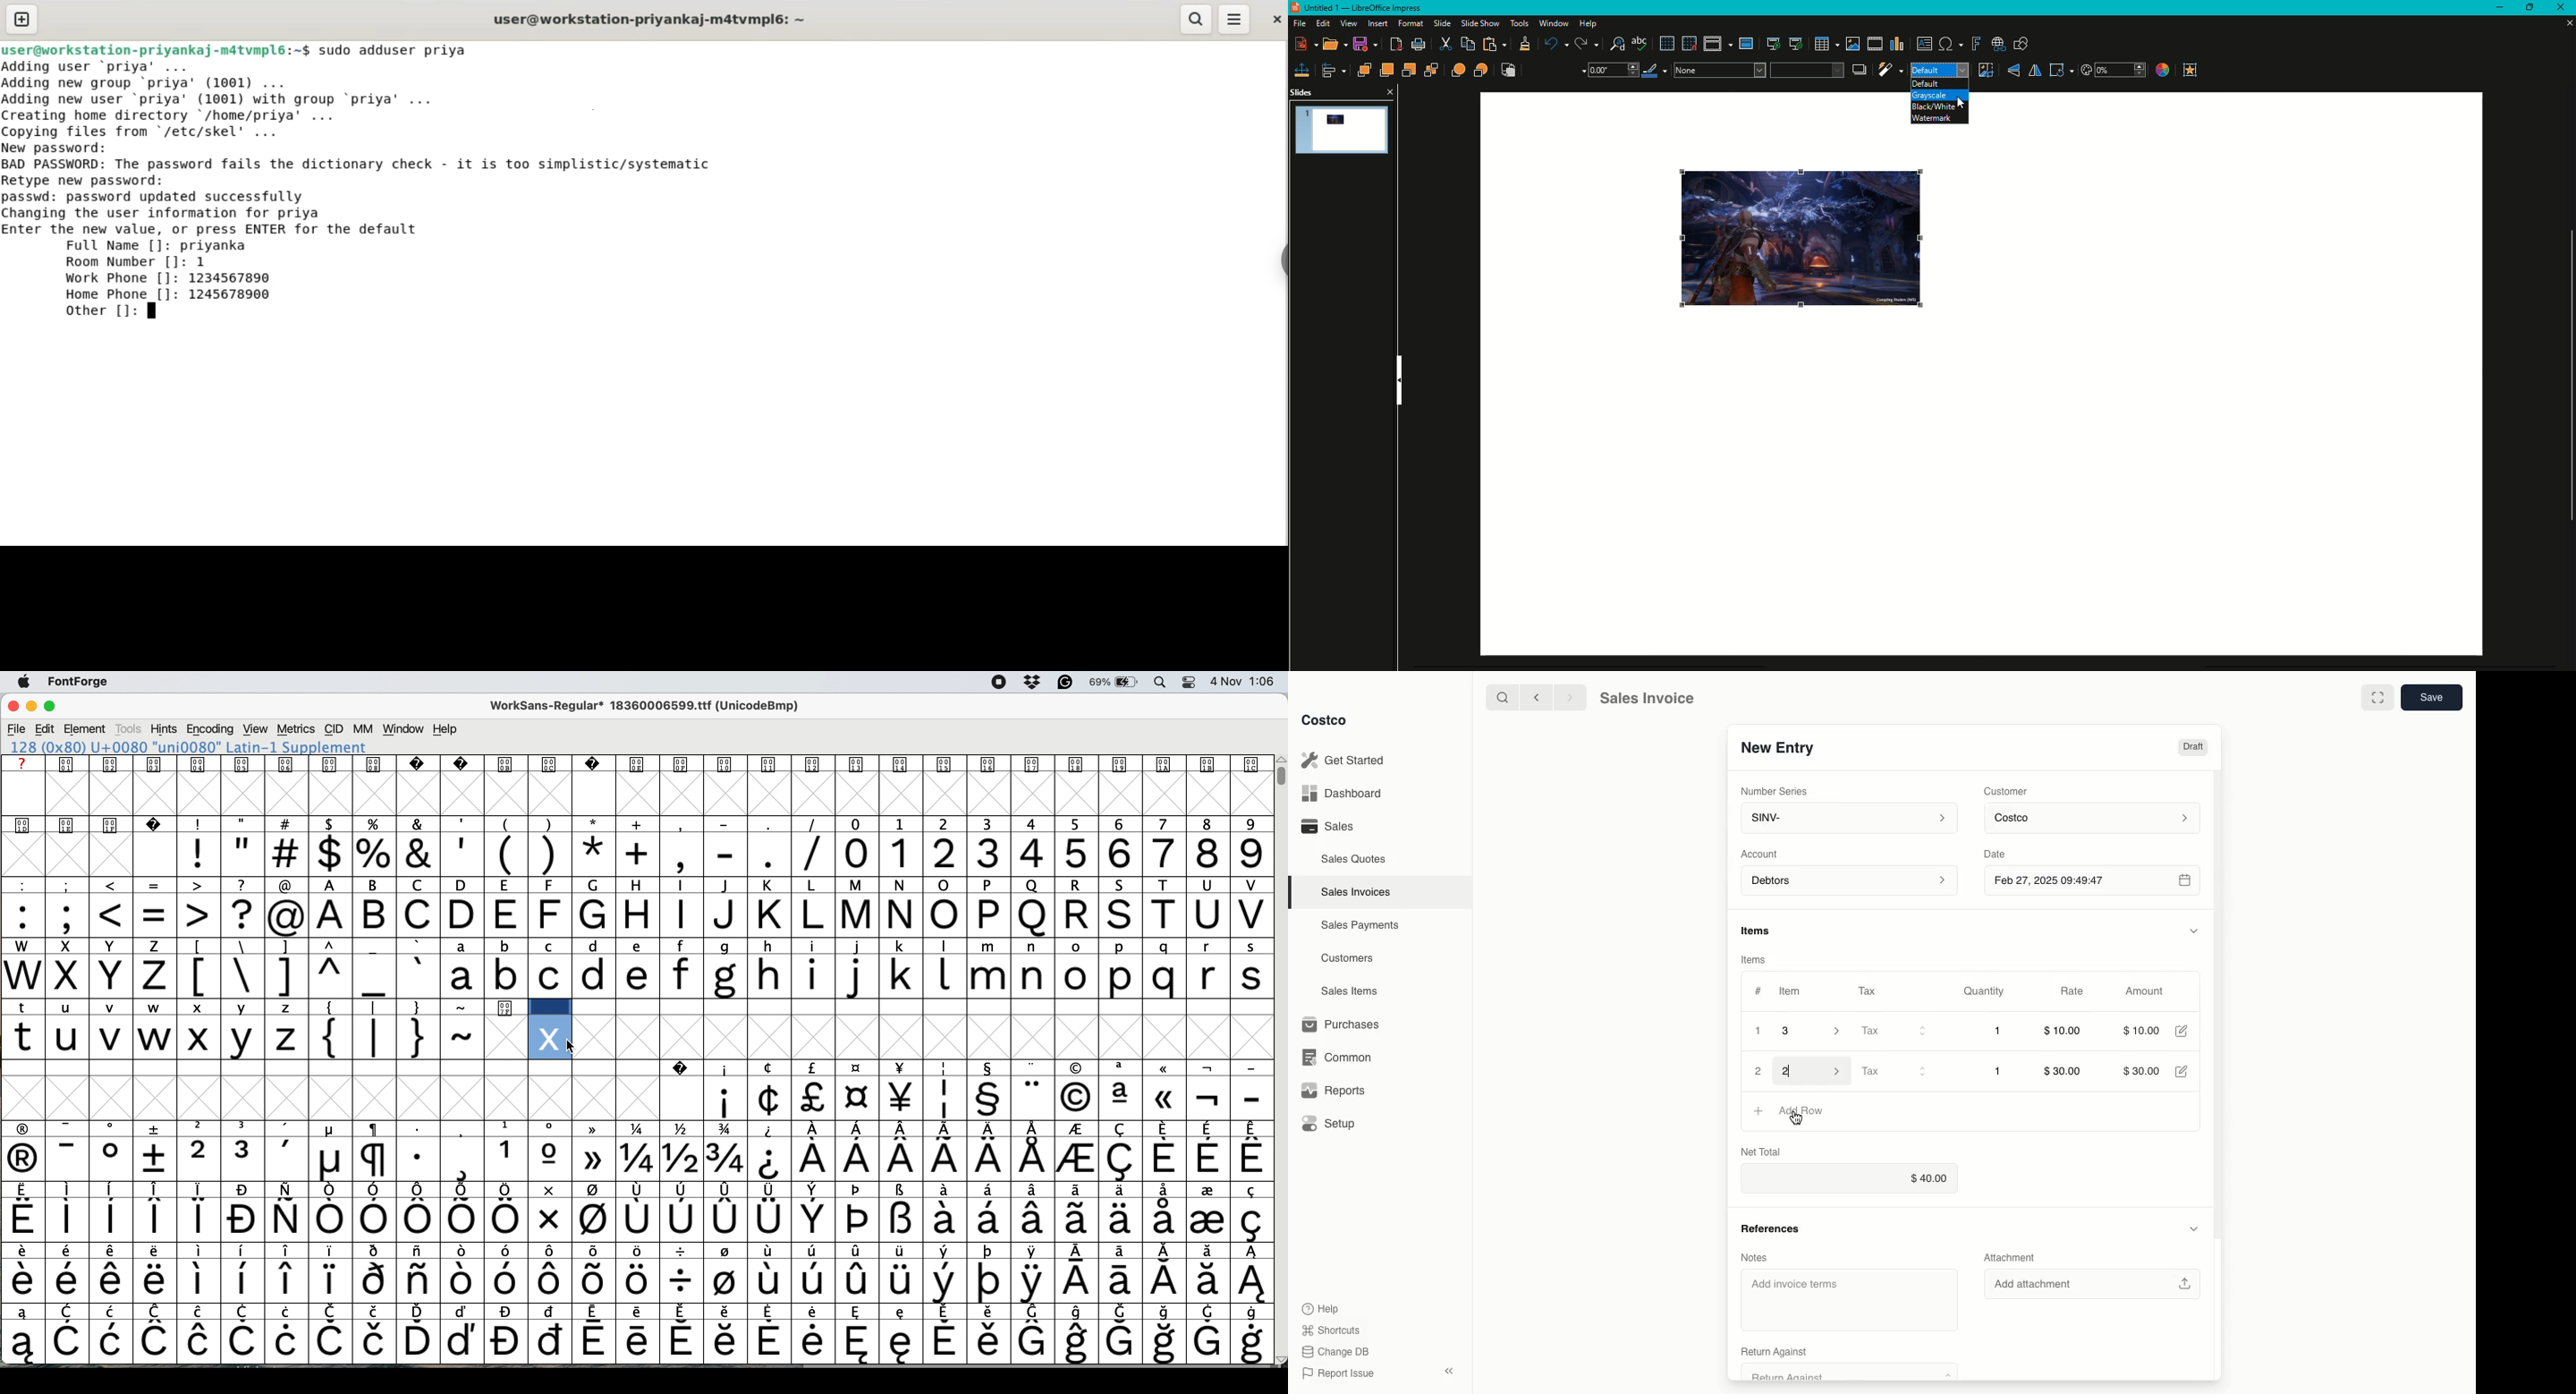 Image resolution: width=2576 pixels, height=1400 pixels. What do you see at coordinates (2064, 1033) in the screenshot?
I see `$10.00` at bounding box center [2064, 1033].